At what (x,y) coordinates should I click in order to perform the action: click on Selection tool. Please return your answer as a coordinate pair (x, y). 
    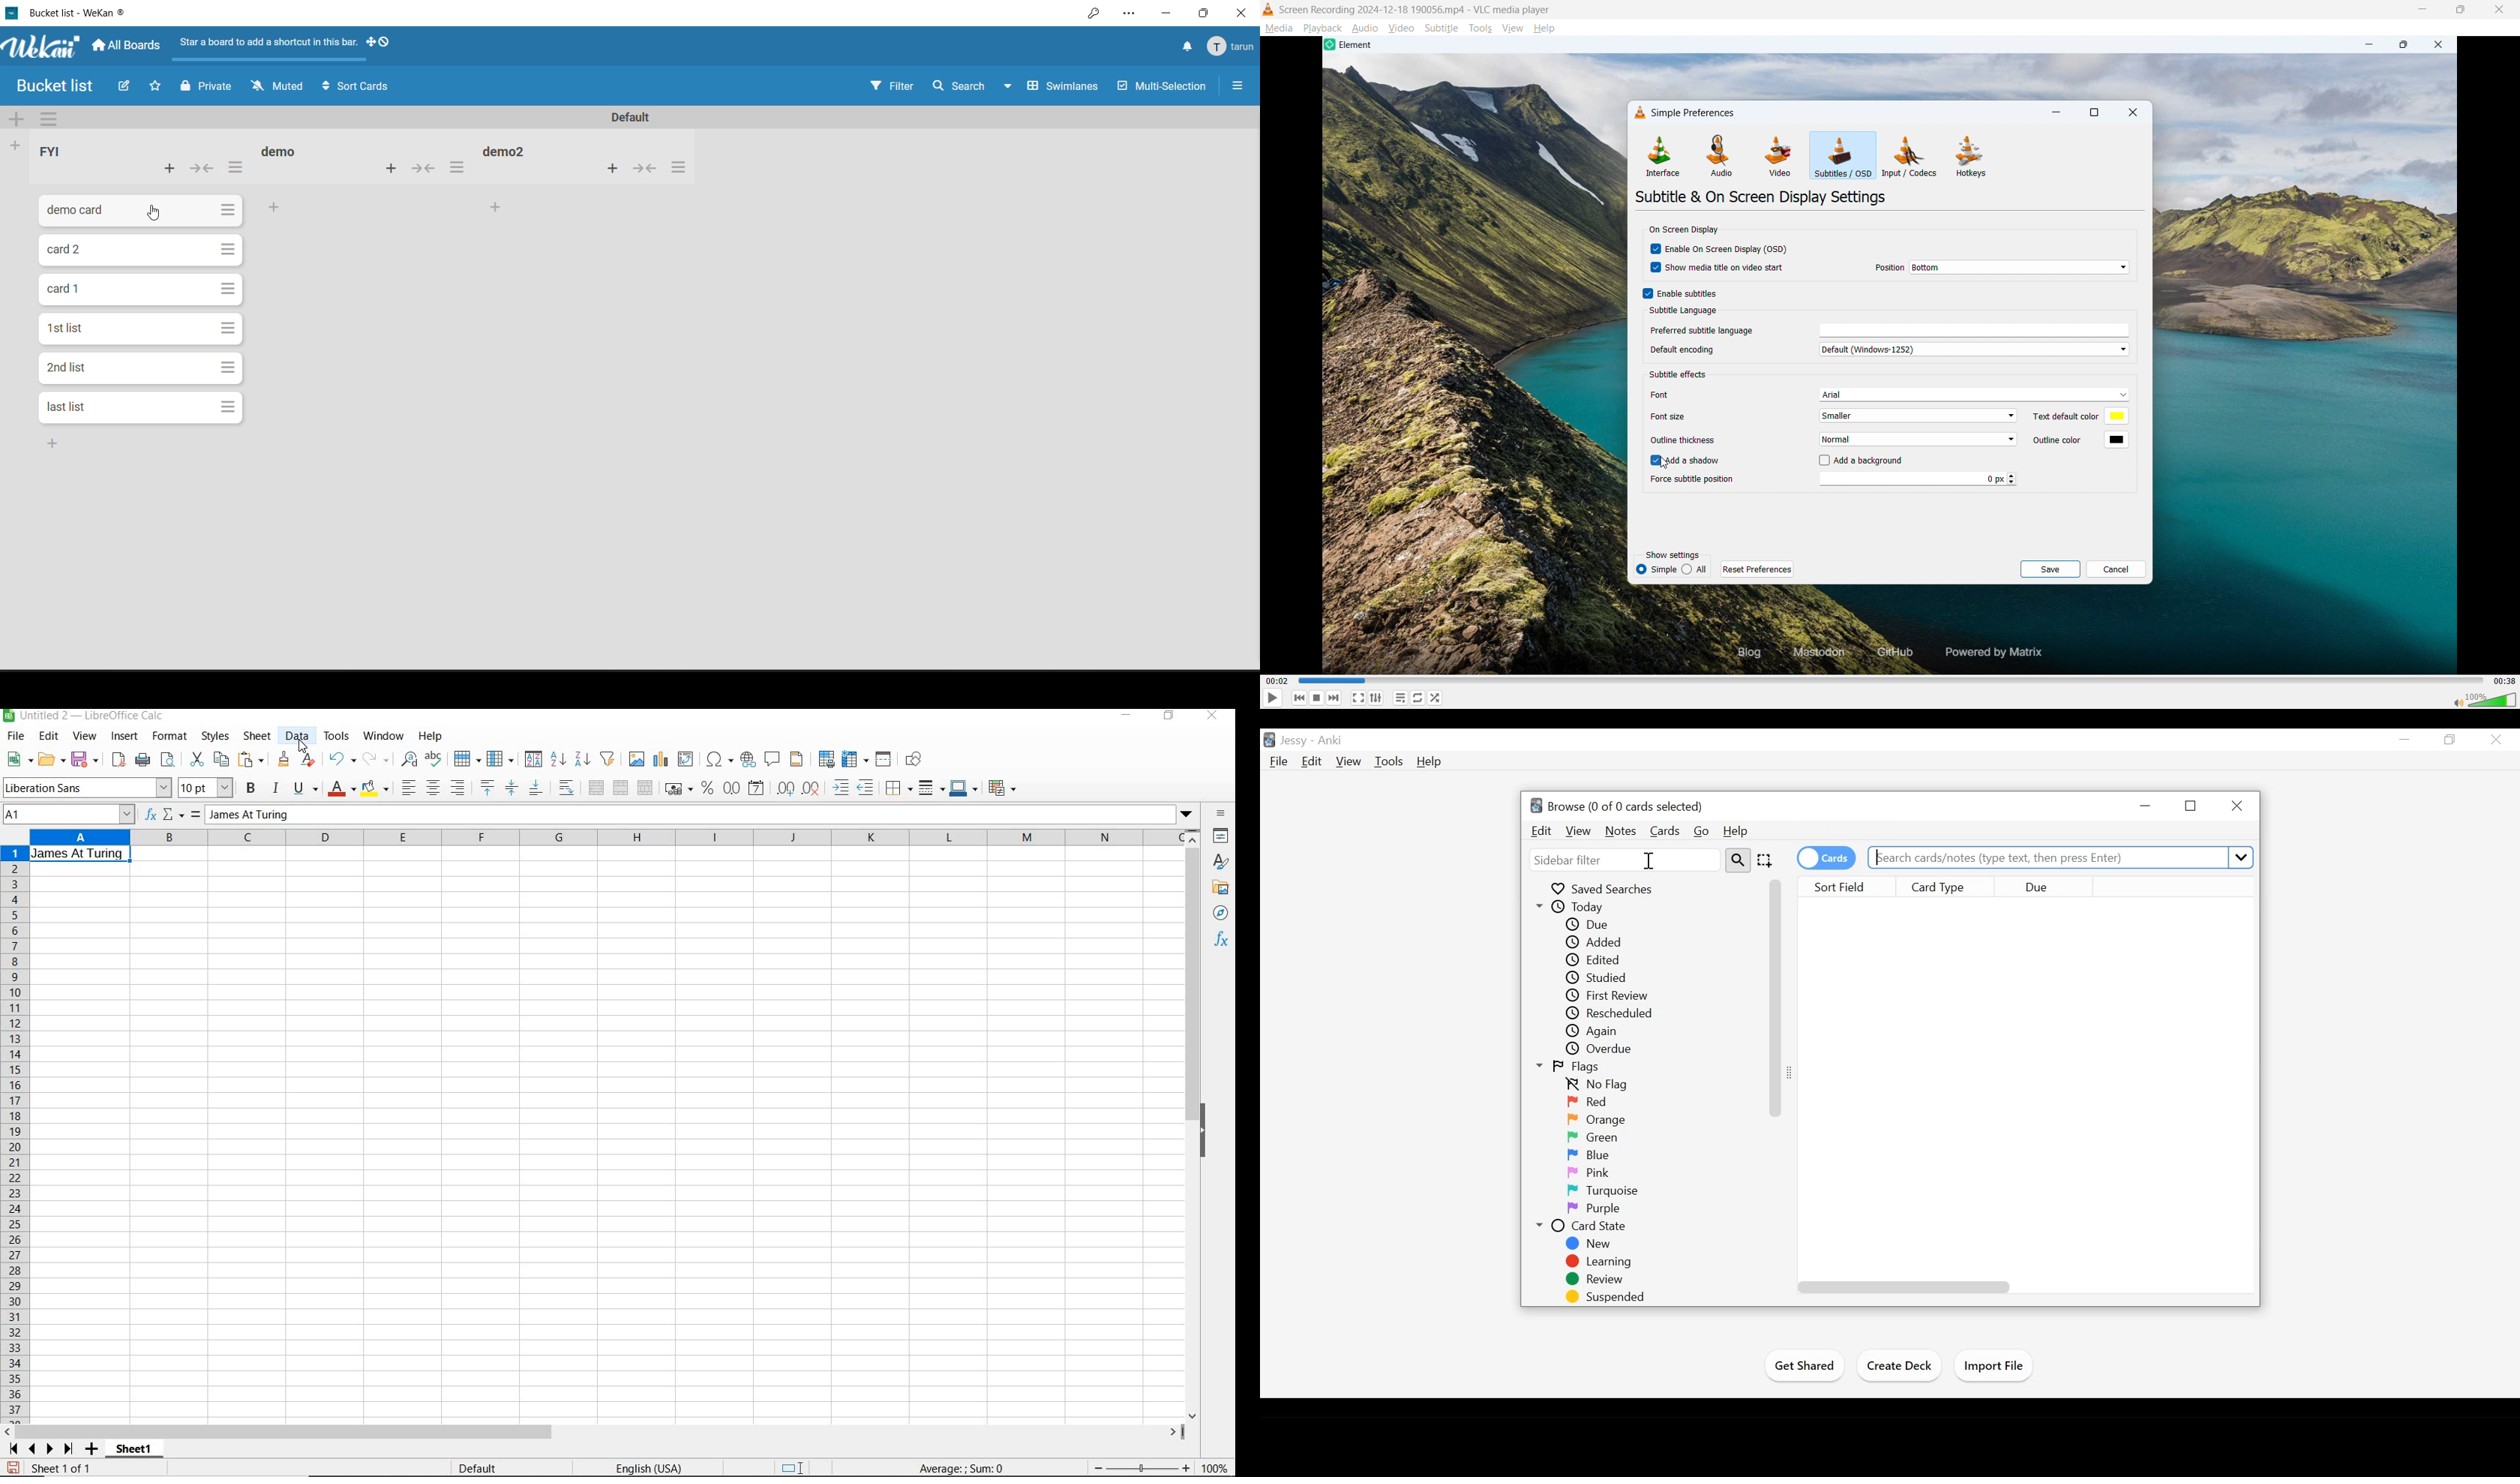
    Looking at the image, I should click on (1767, 860).